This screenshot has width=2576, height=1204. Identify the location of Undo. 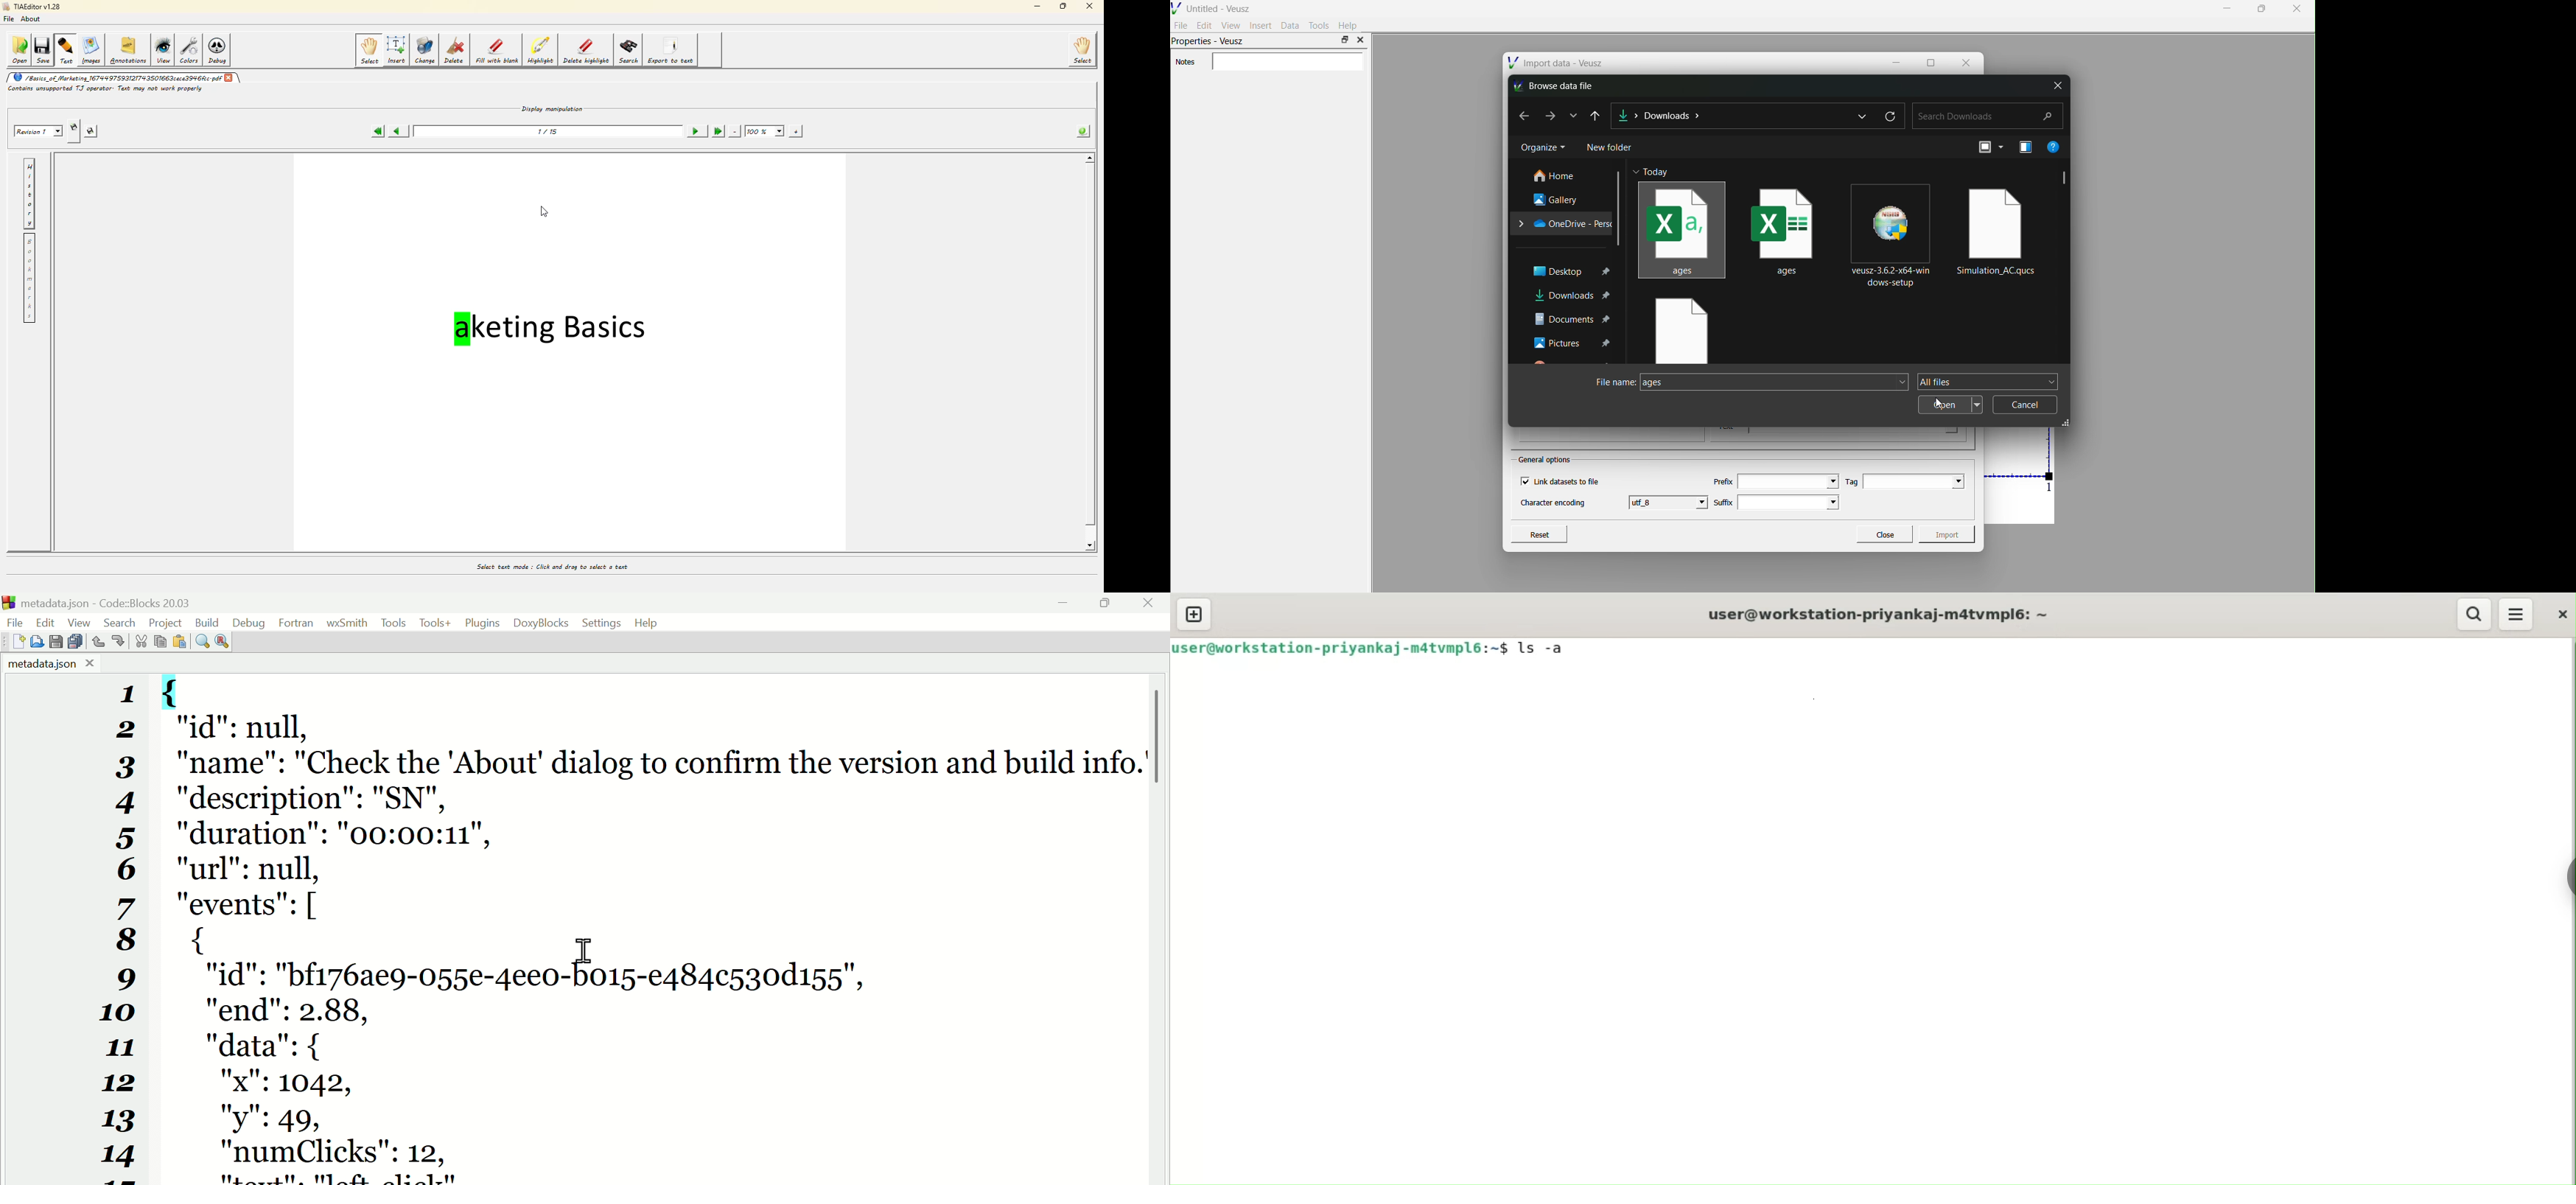
(99, 639).